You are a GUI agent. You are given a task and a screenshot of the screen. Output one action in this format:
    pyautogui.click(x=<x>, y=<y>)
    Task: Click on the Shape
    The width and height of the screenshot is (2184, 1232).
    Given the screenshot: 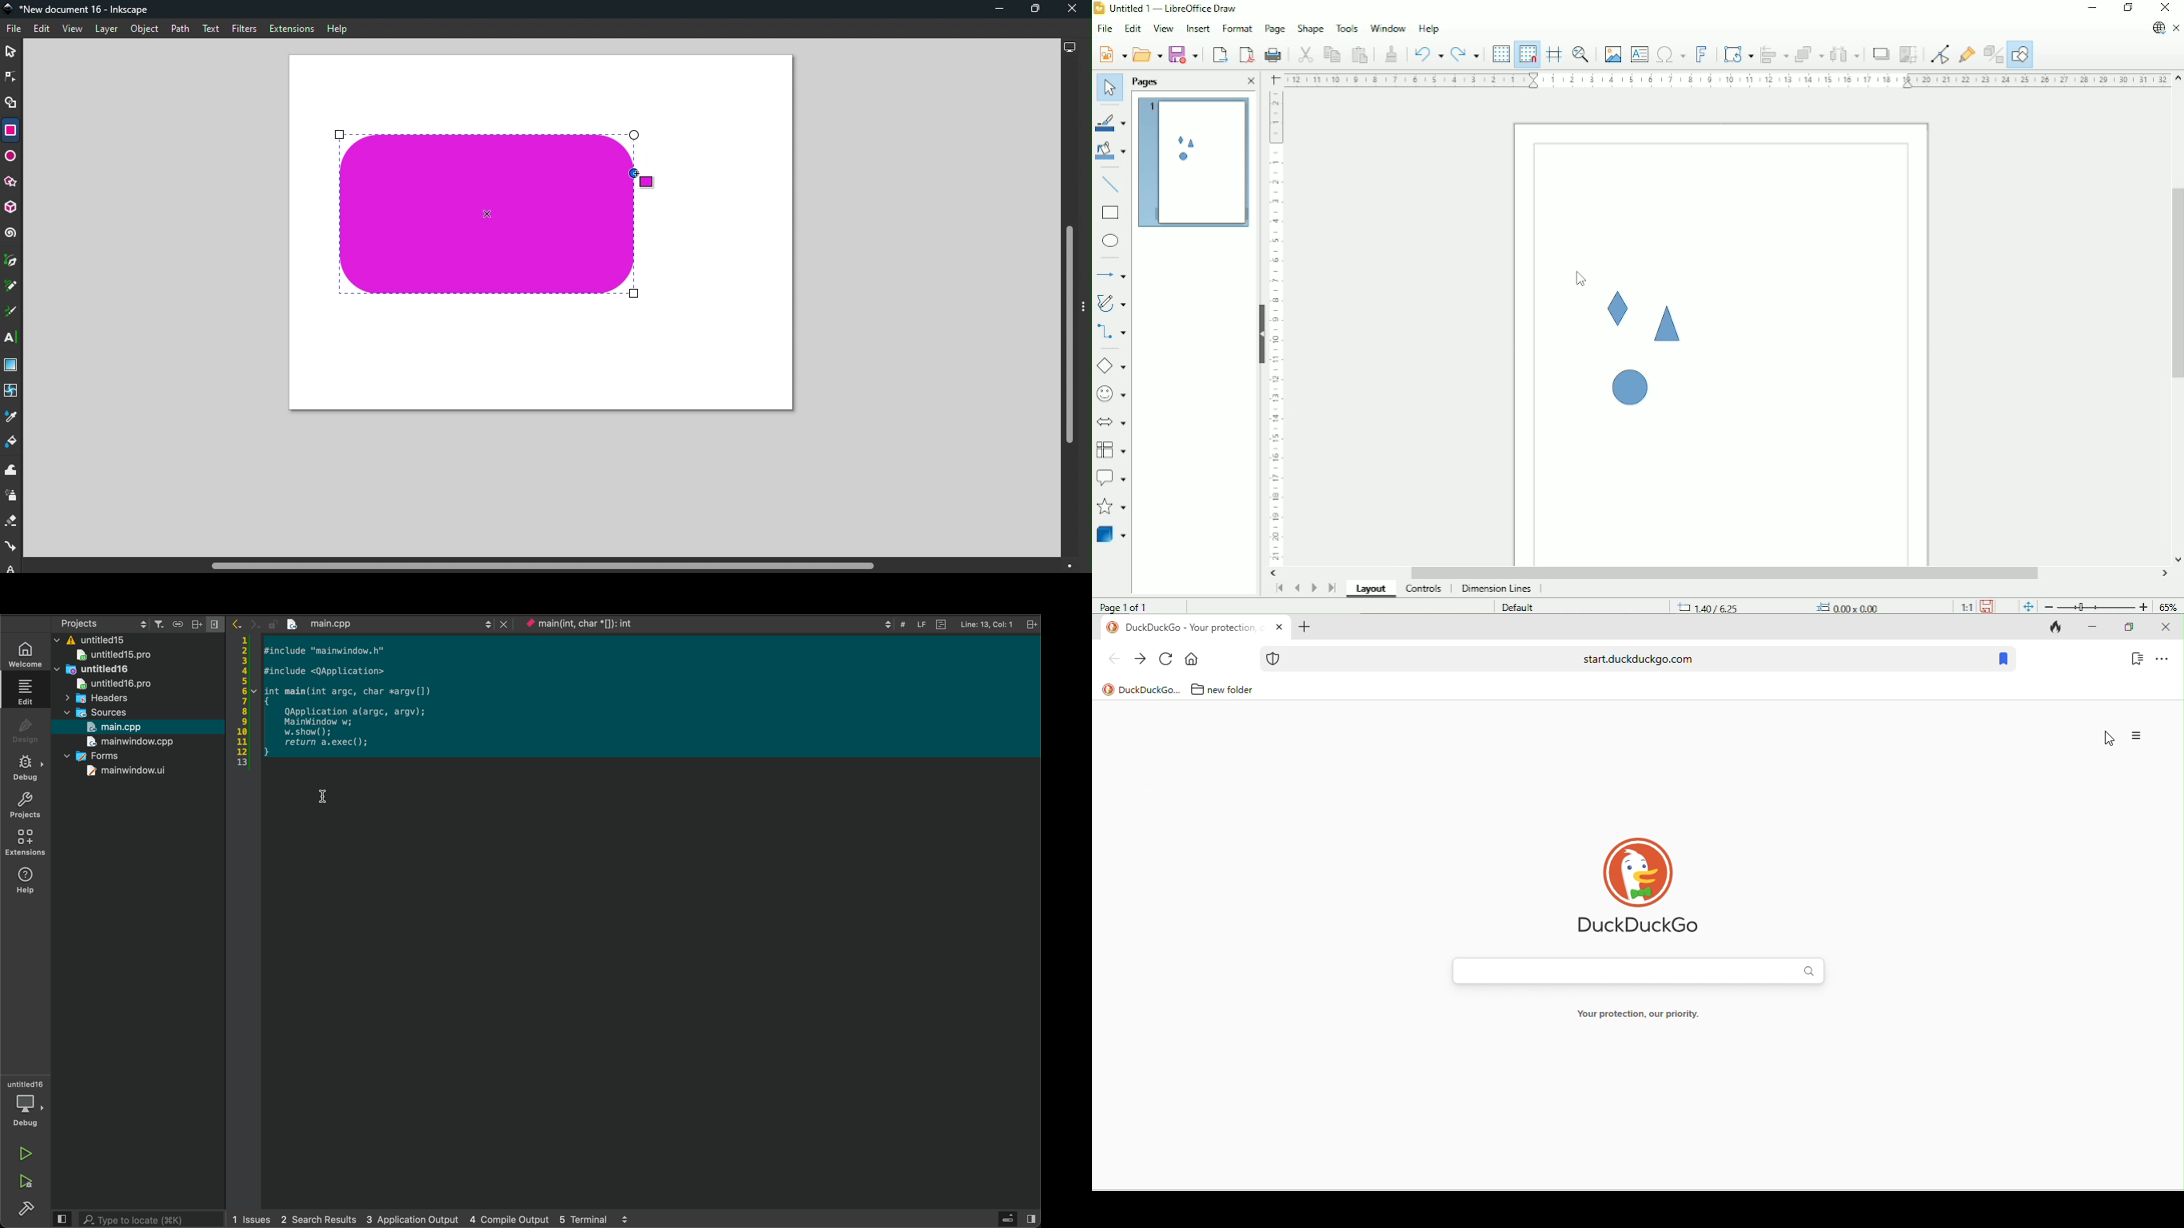 What is the action you would take?
    pyautogui.click(x=1626, y=384)
    